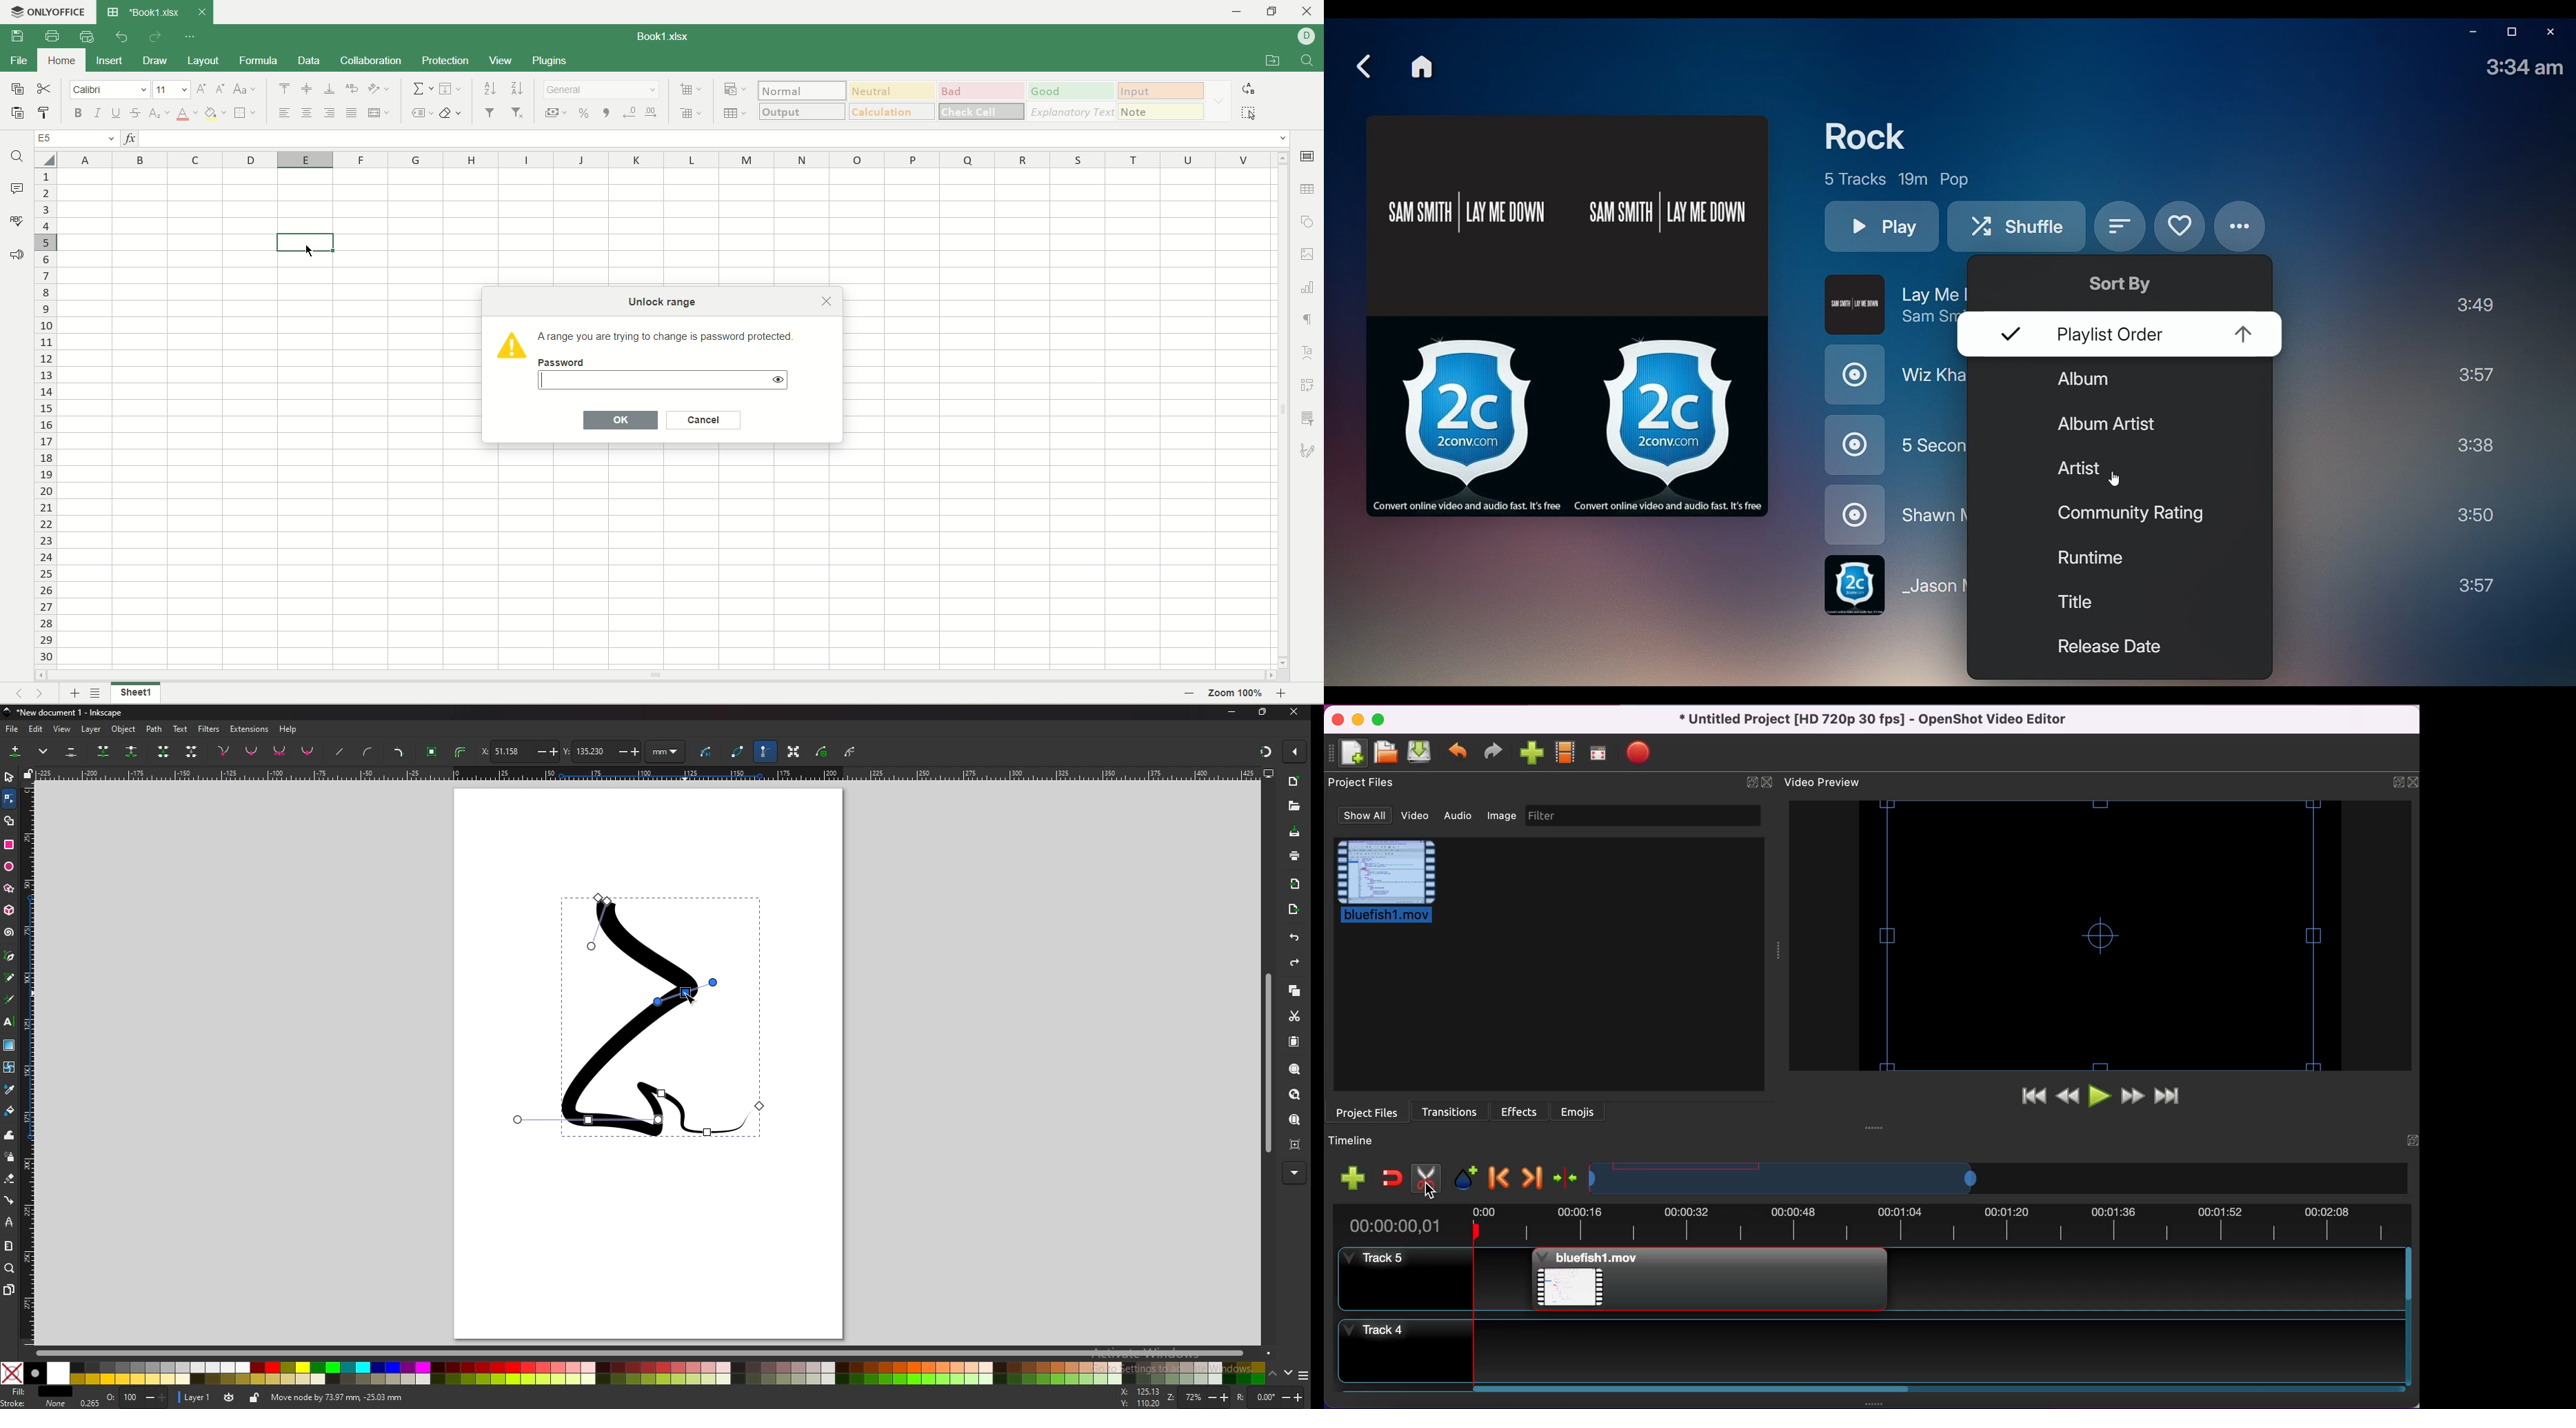 The image size is (2576, 1428). I want to click on close, so click(200, 13).